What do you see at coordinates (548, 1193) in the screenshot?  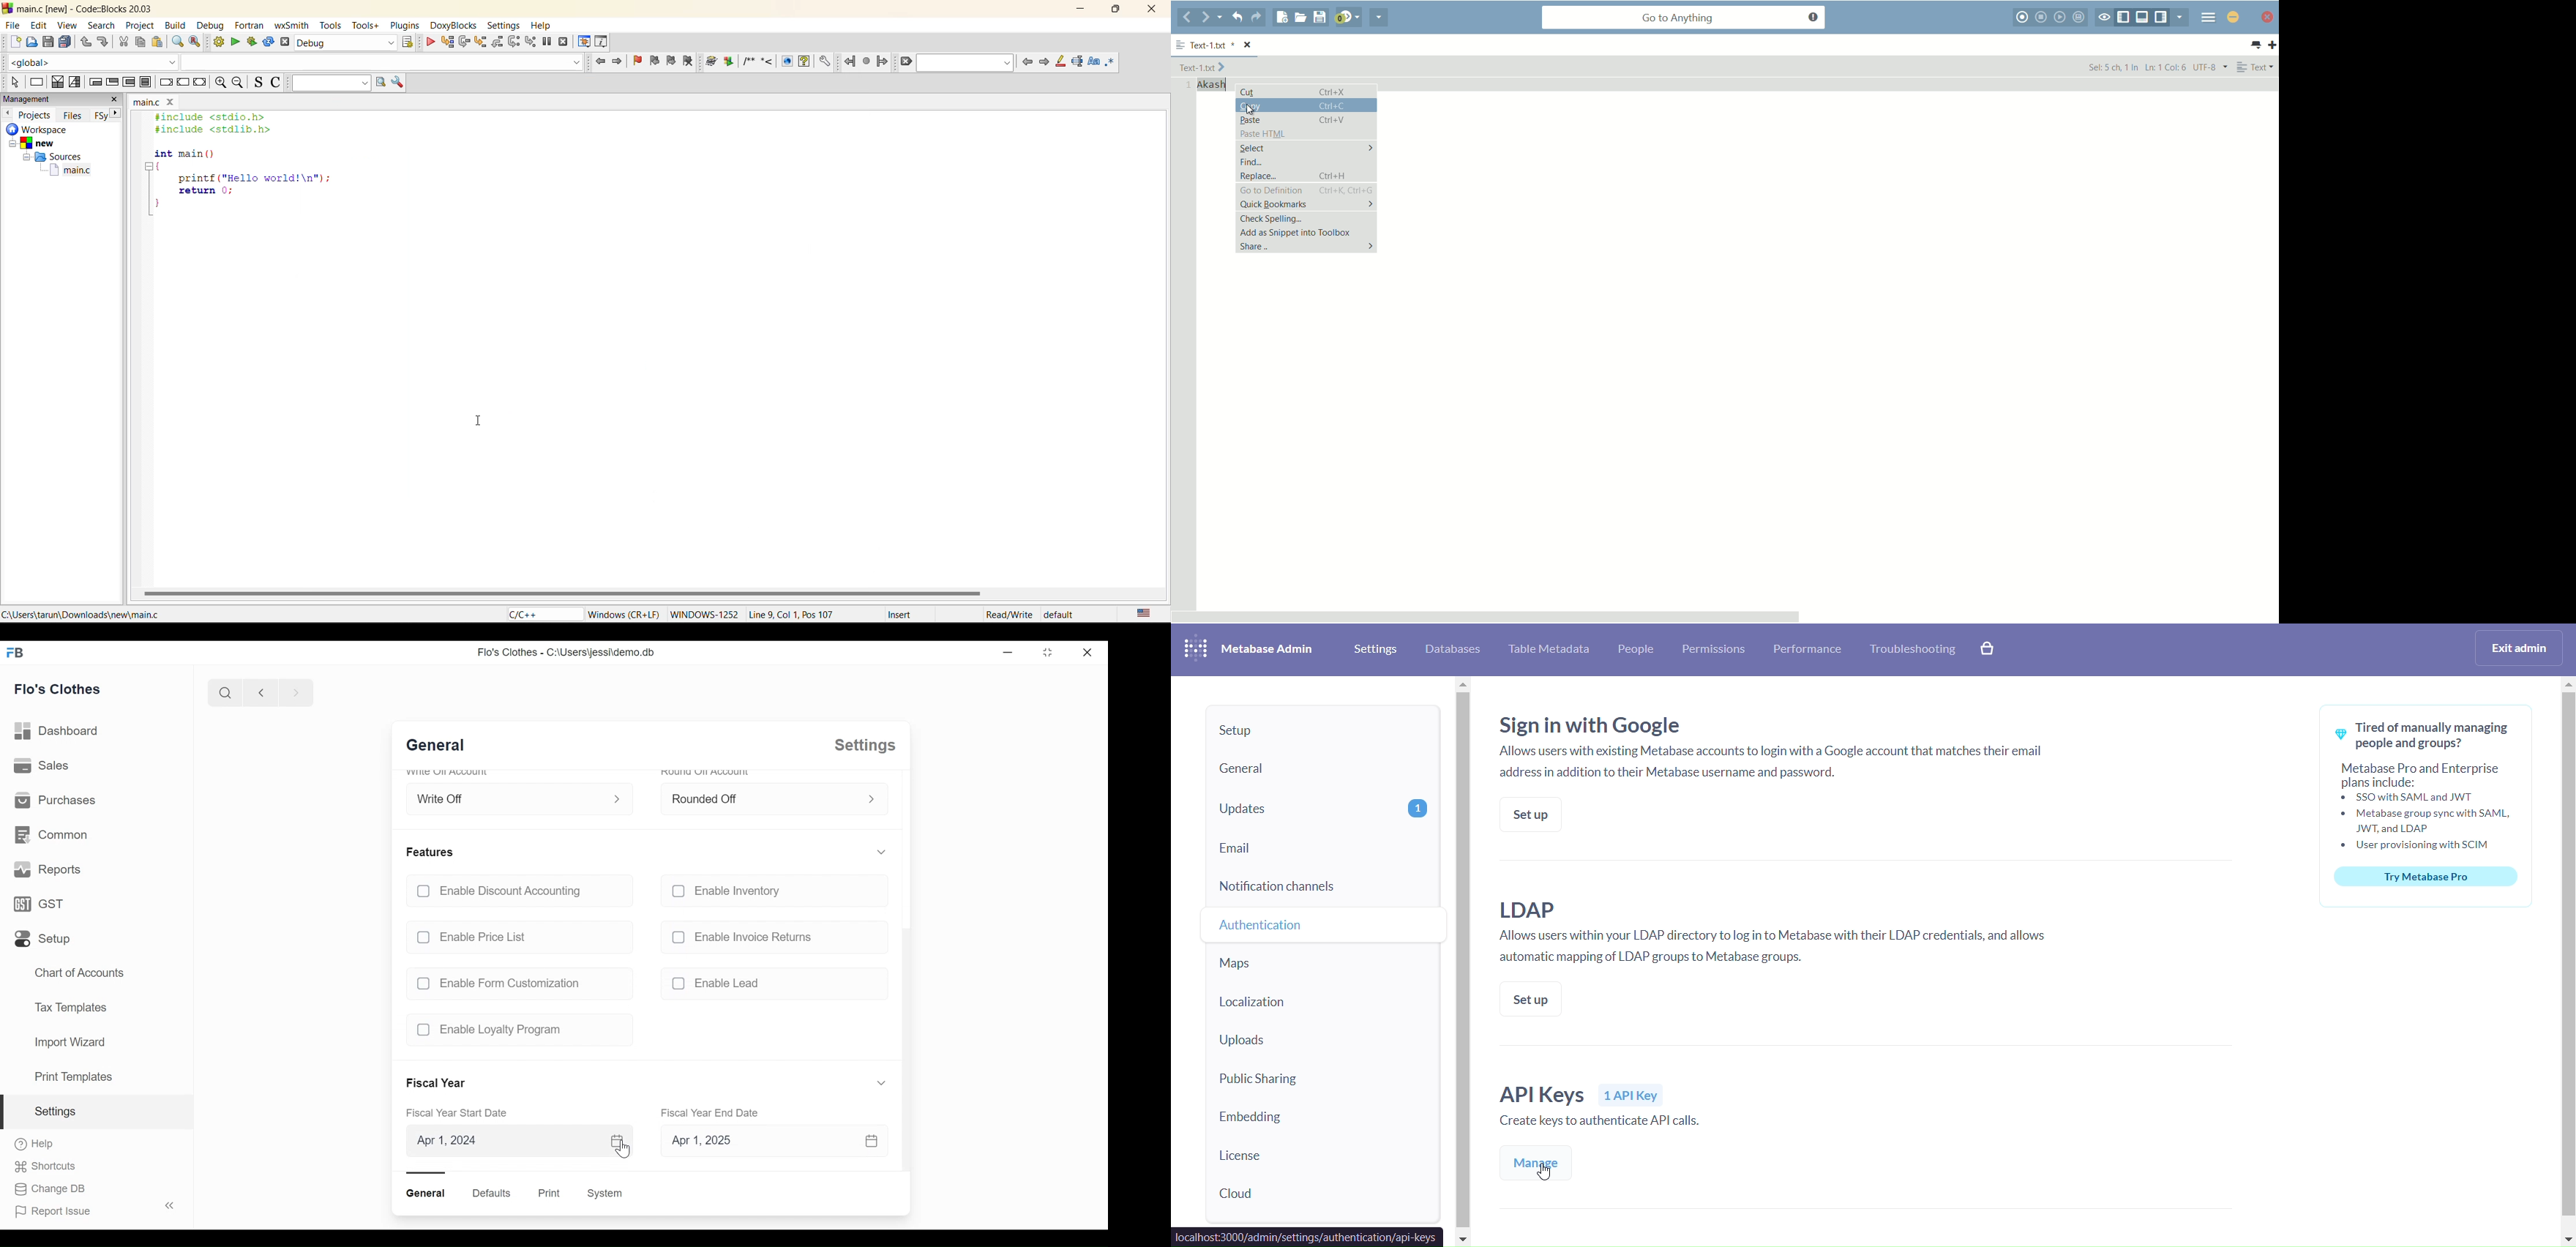 I see `Print` at bounding box center [548, 1193].